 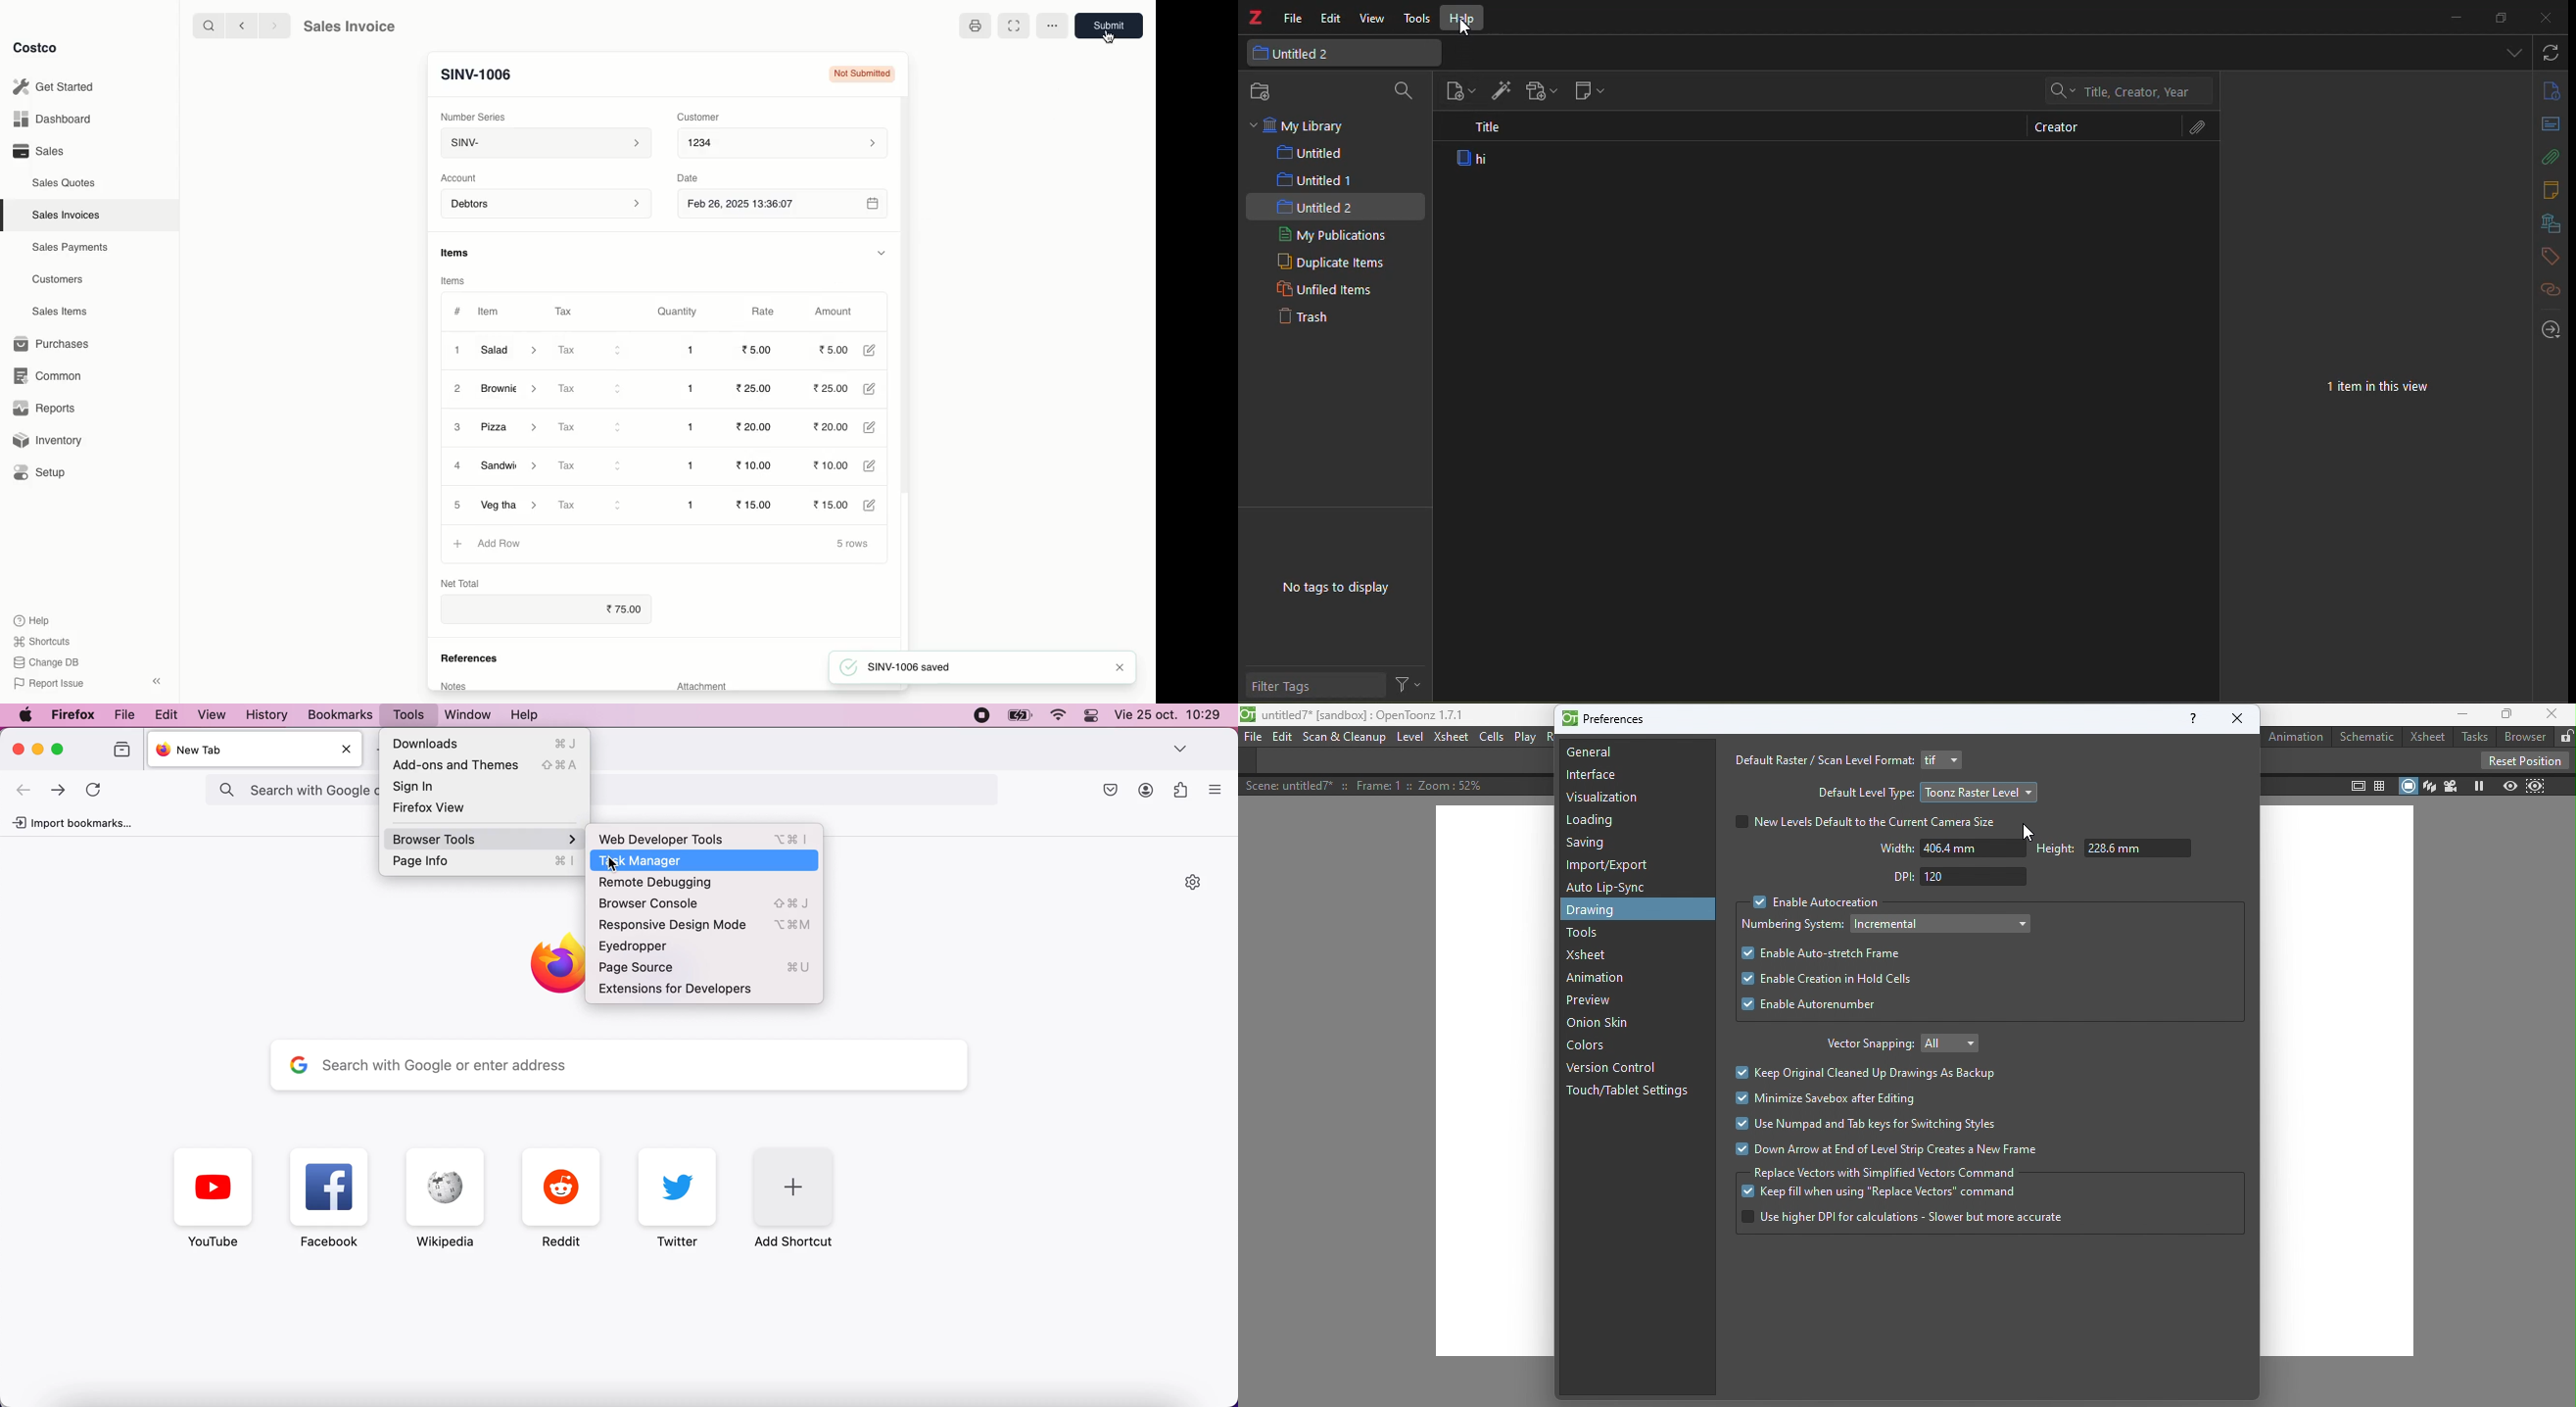 What do you see at coordinates (869, 350) in the screenshot?
I see `Edit` at bounding box center [869, 350].